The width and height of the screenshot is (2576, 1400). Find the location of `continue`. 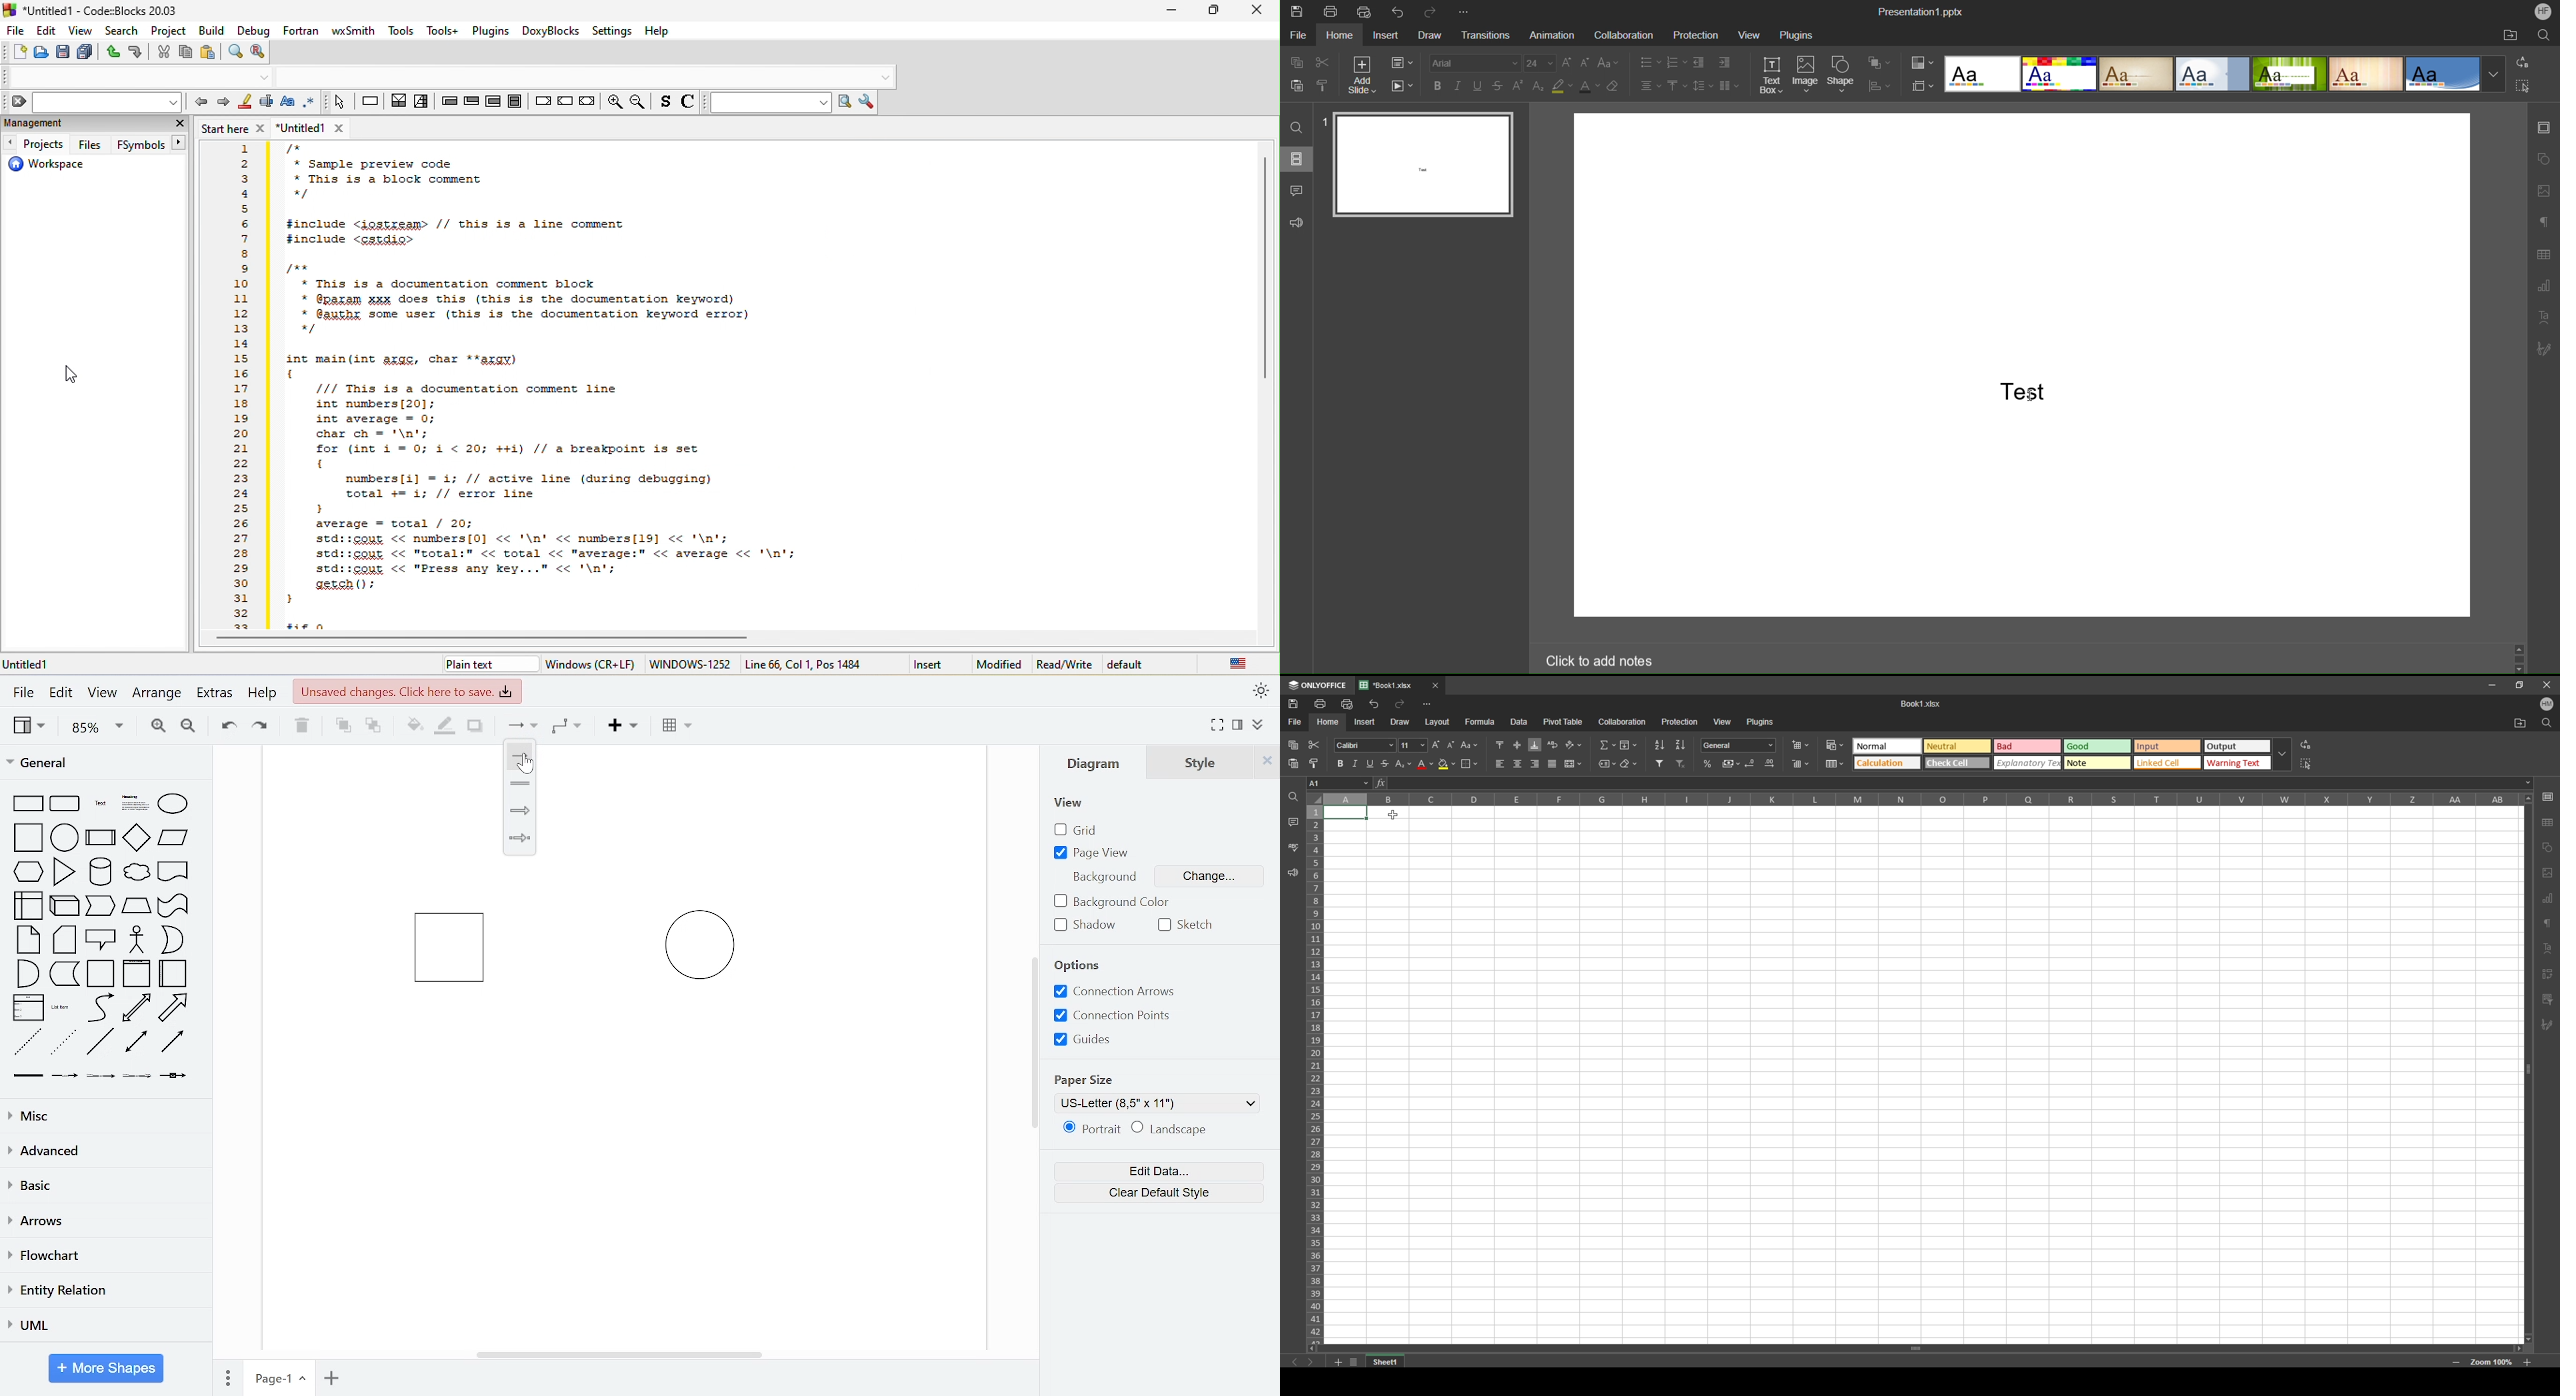

continue is located at coordinates (564, 99).